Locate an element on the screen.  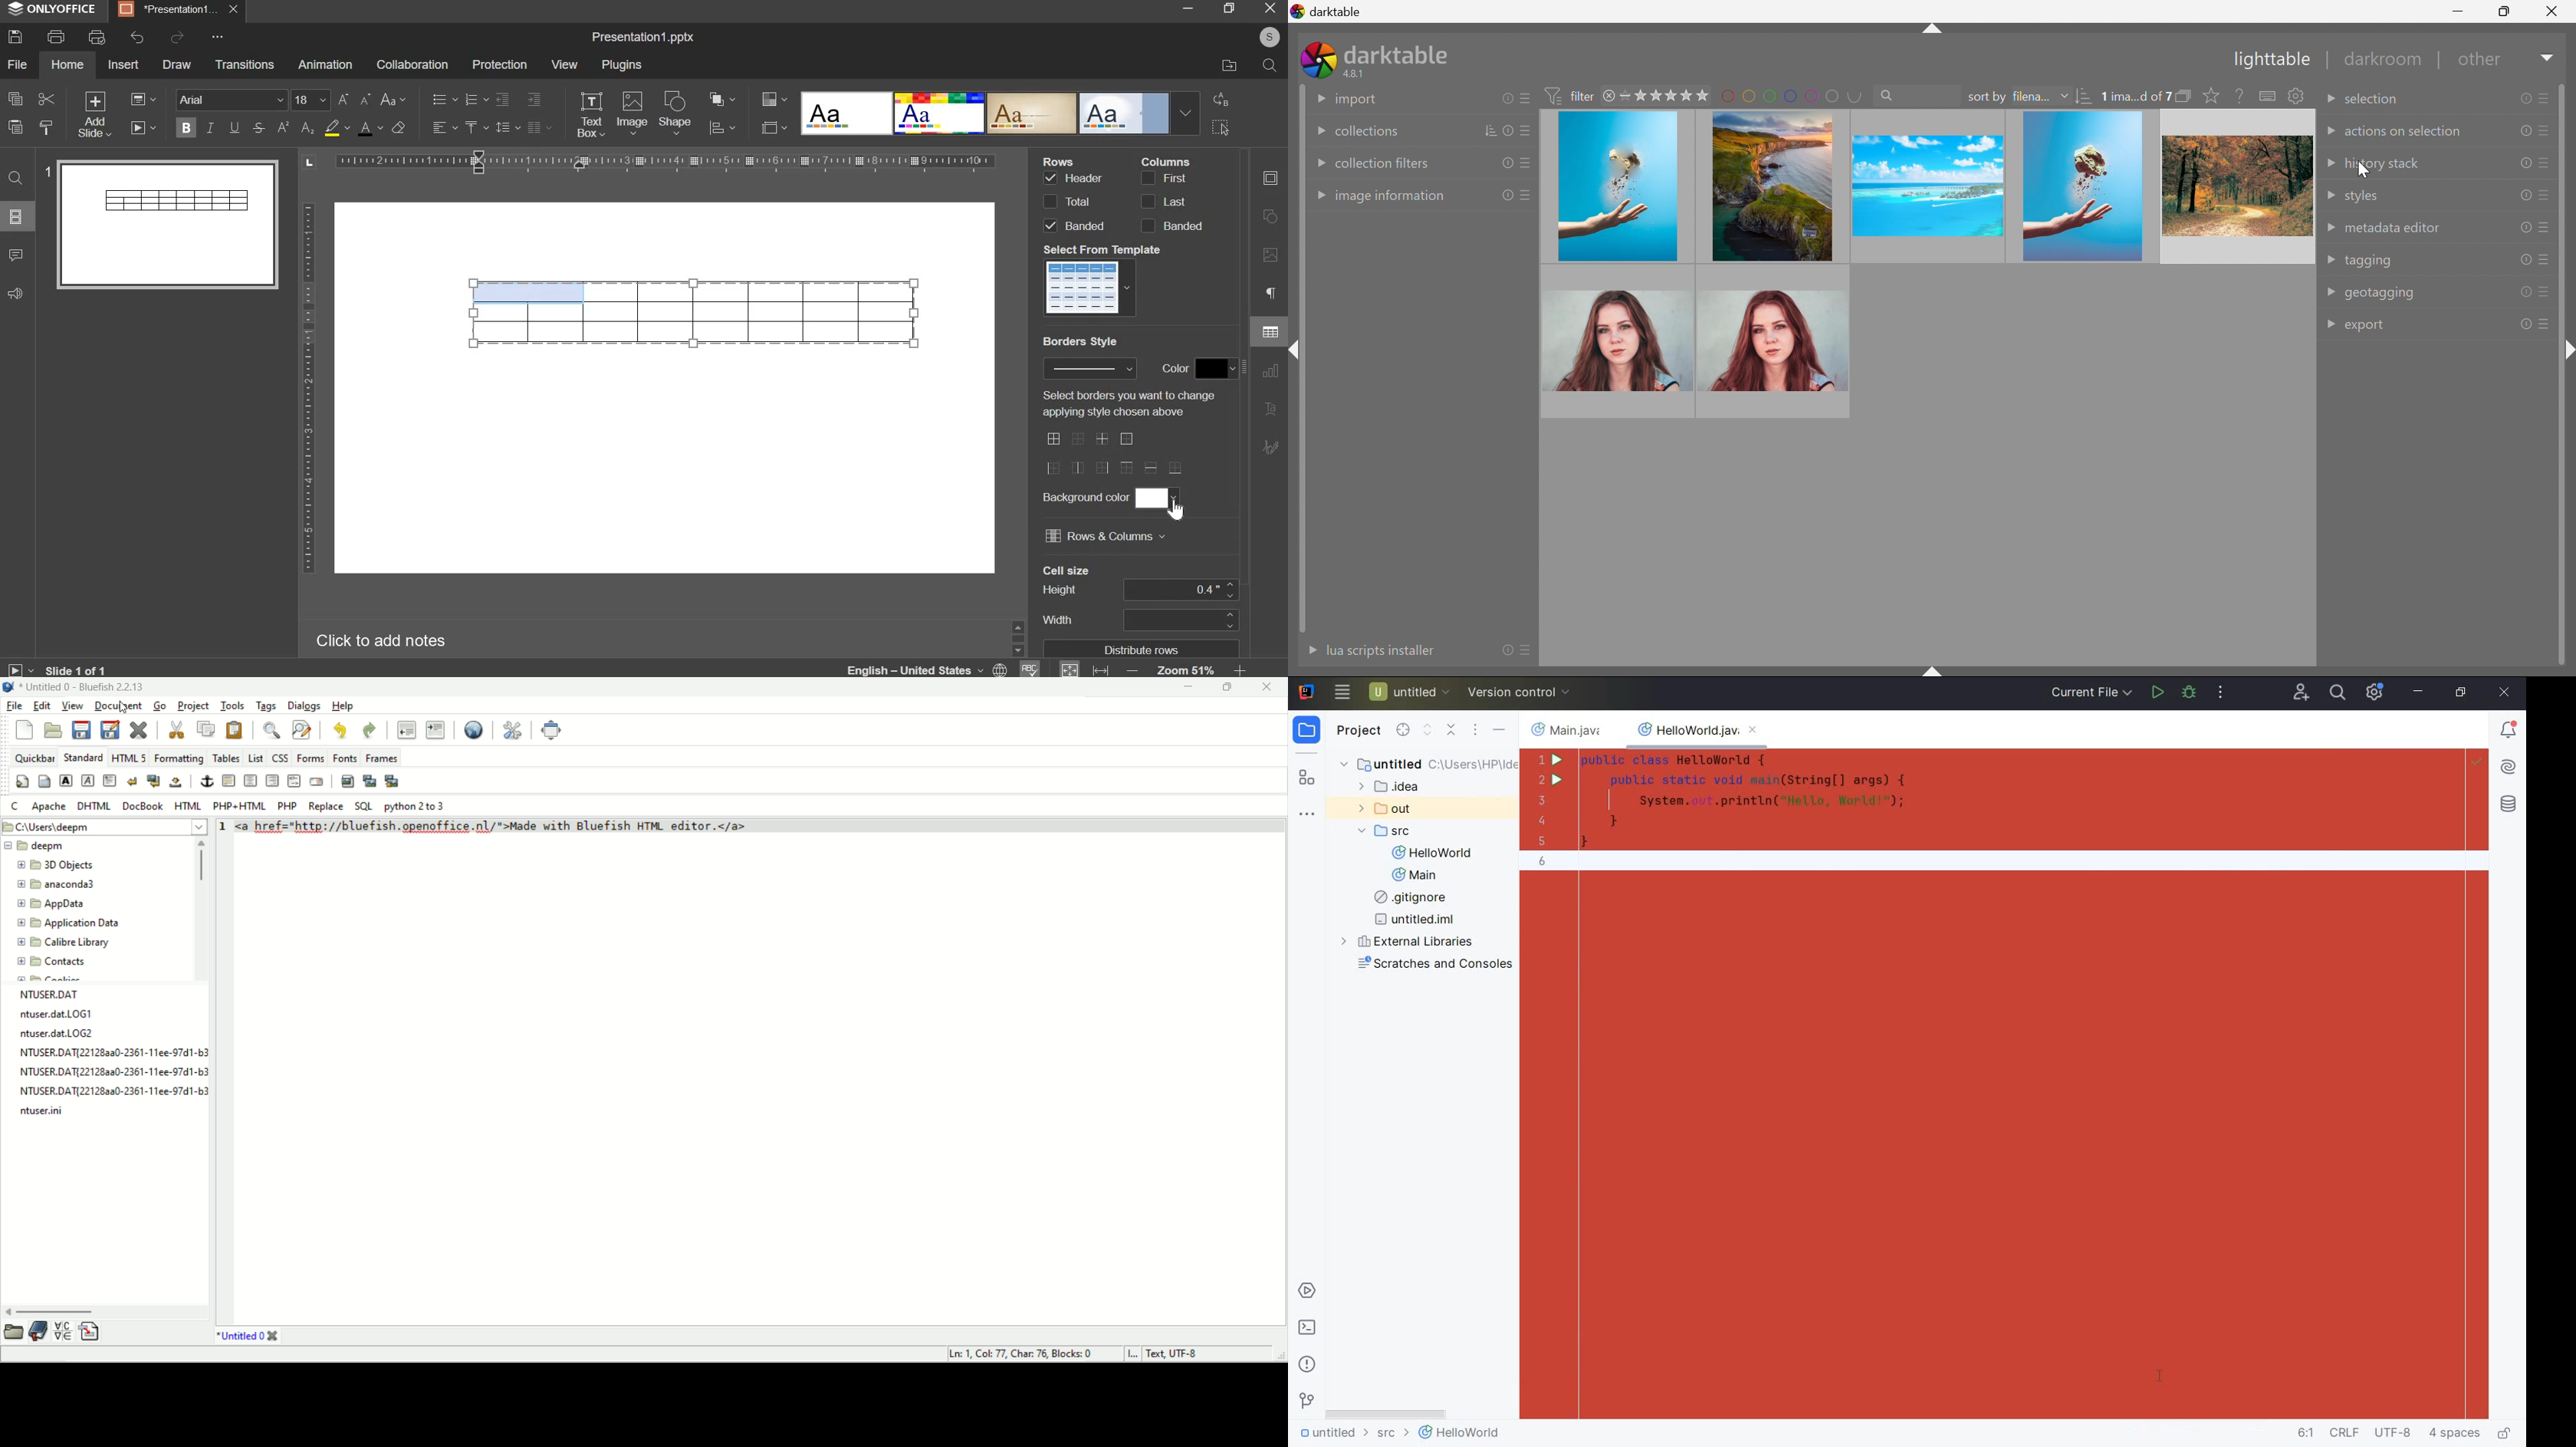
chart settings is located at coordinates (722, 127).